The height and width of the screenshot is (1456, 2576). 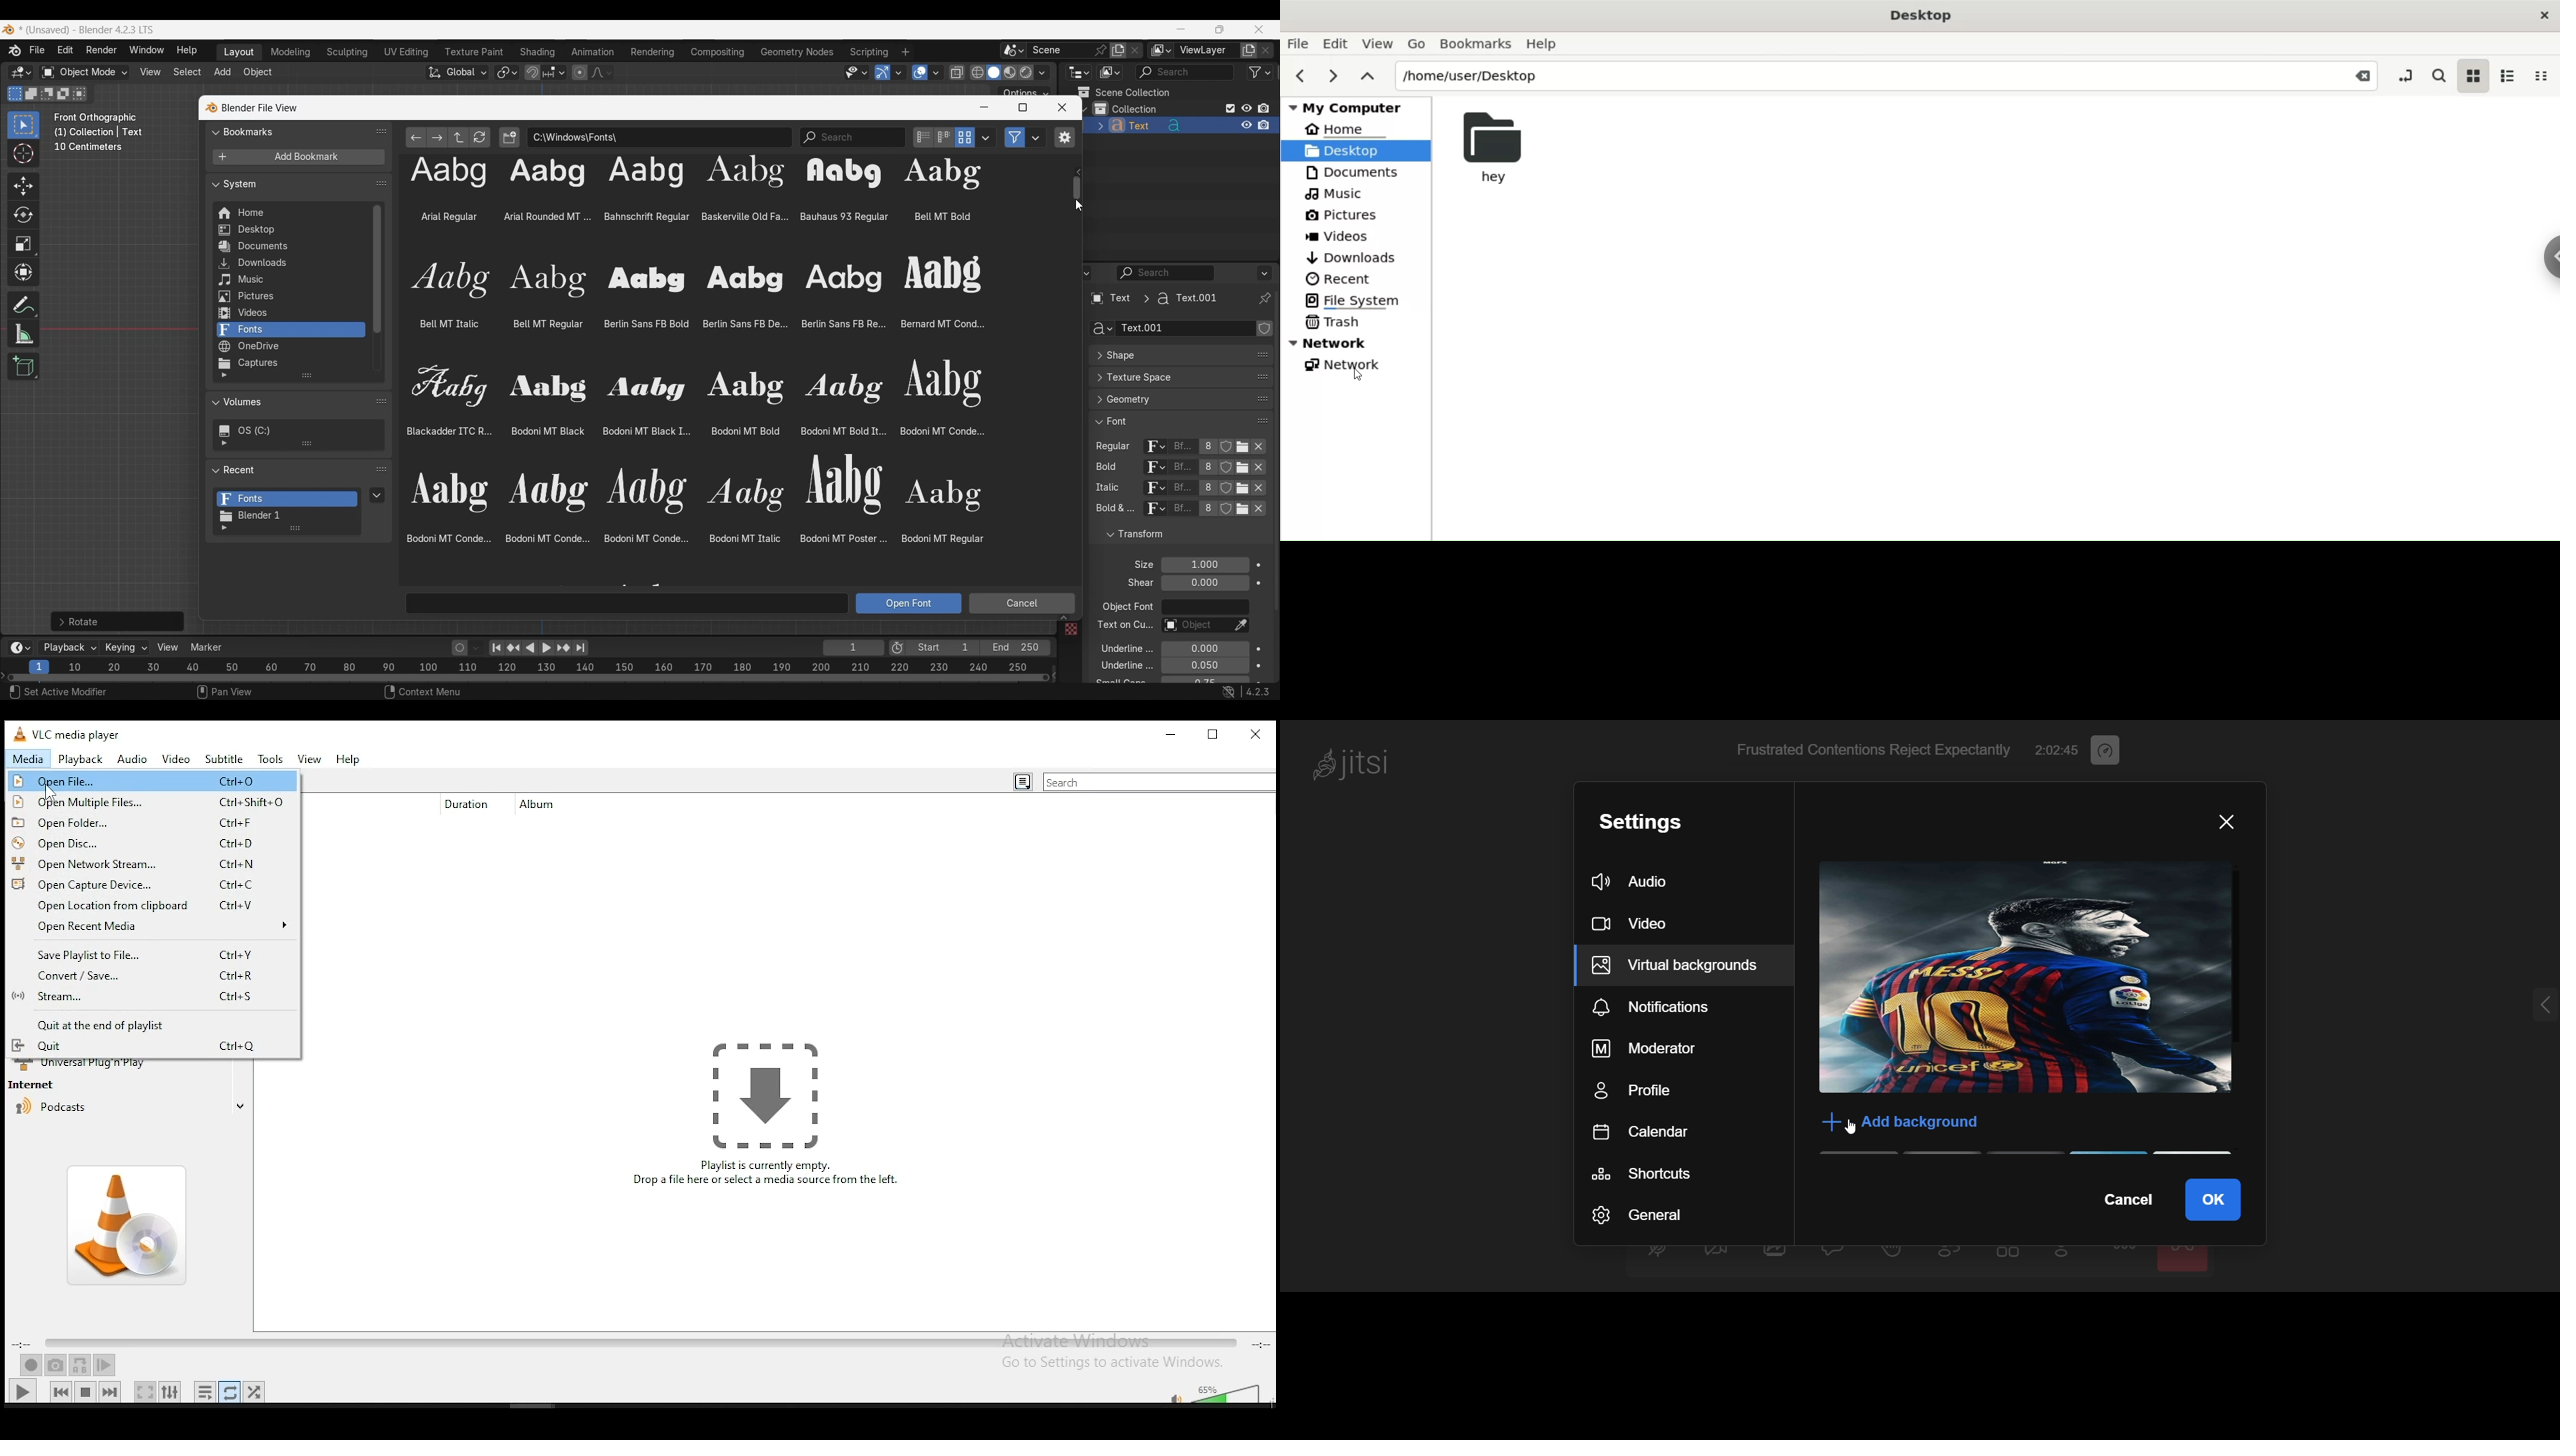 I want to click on Home, so click(x=1365, y=129).